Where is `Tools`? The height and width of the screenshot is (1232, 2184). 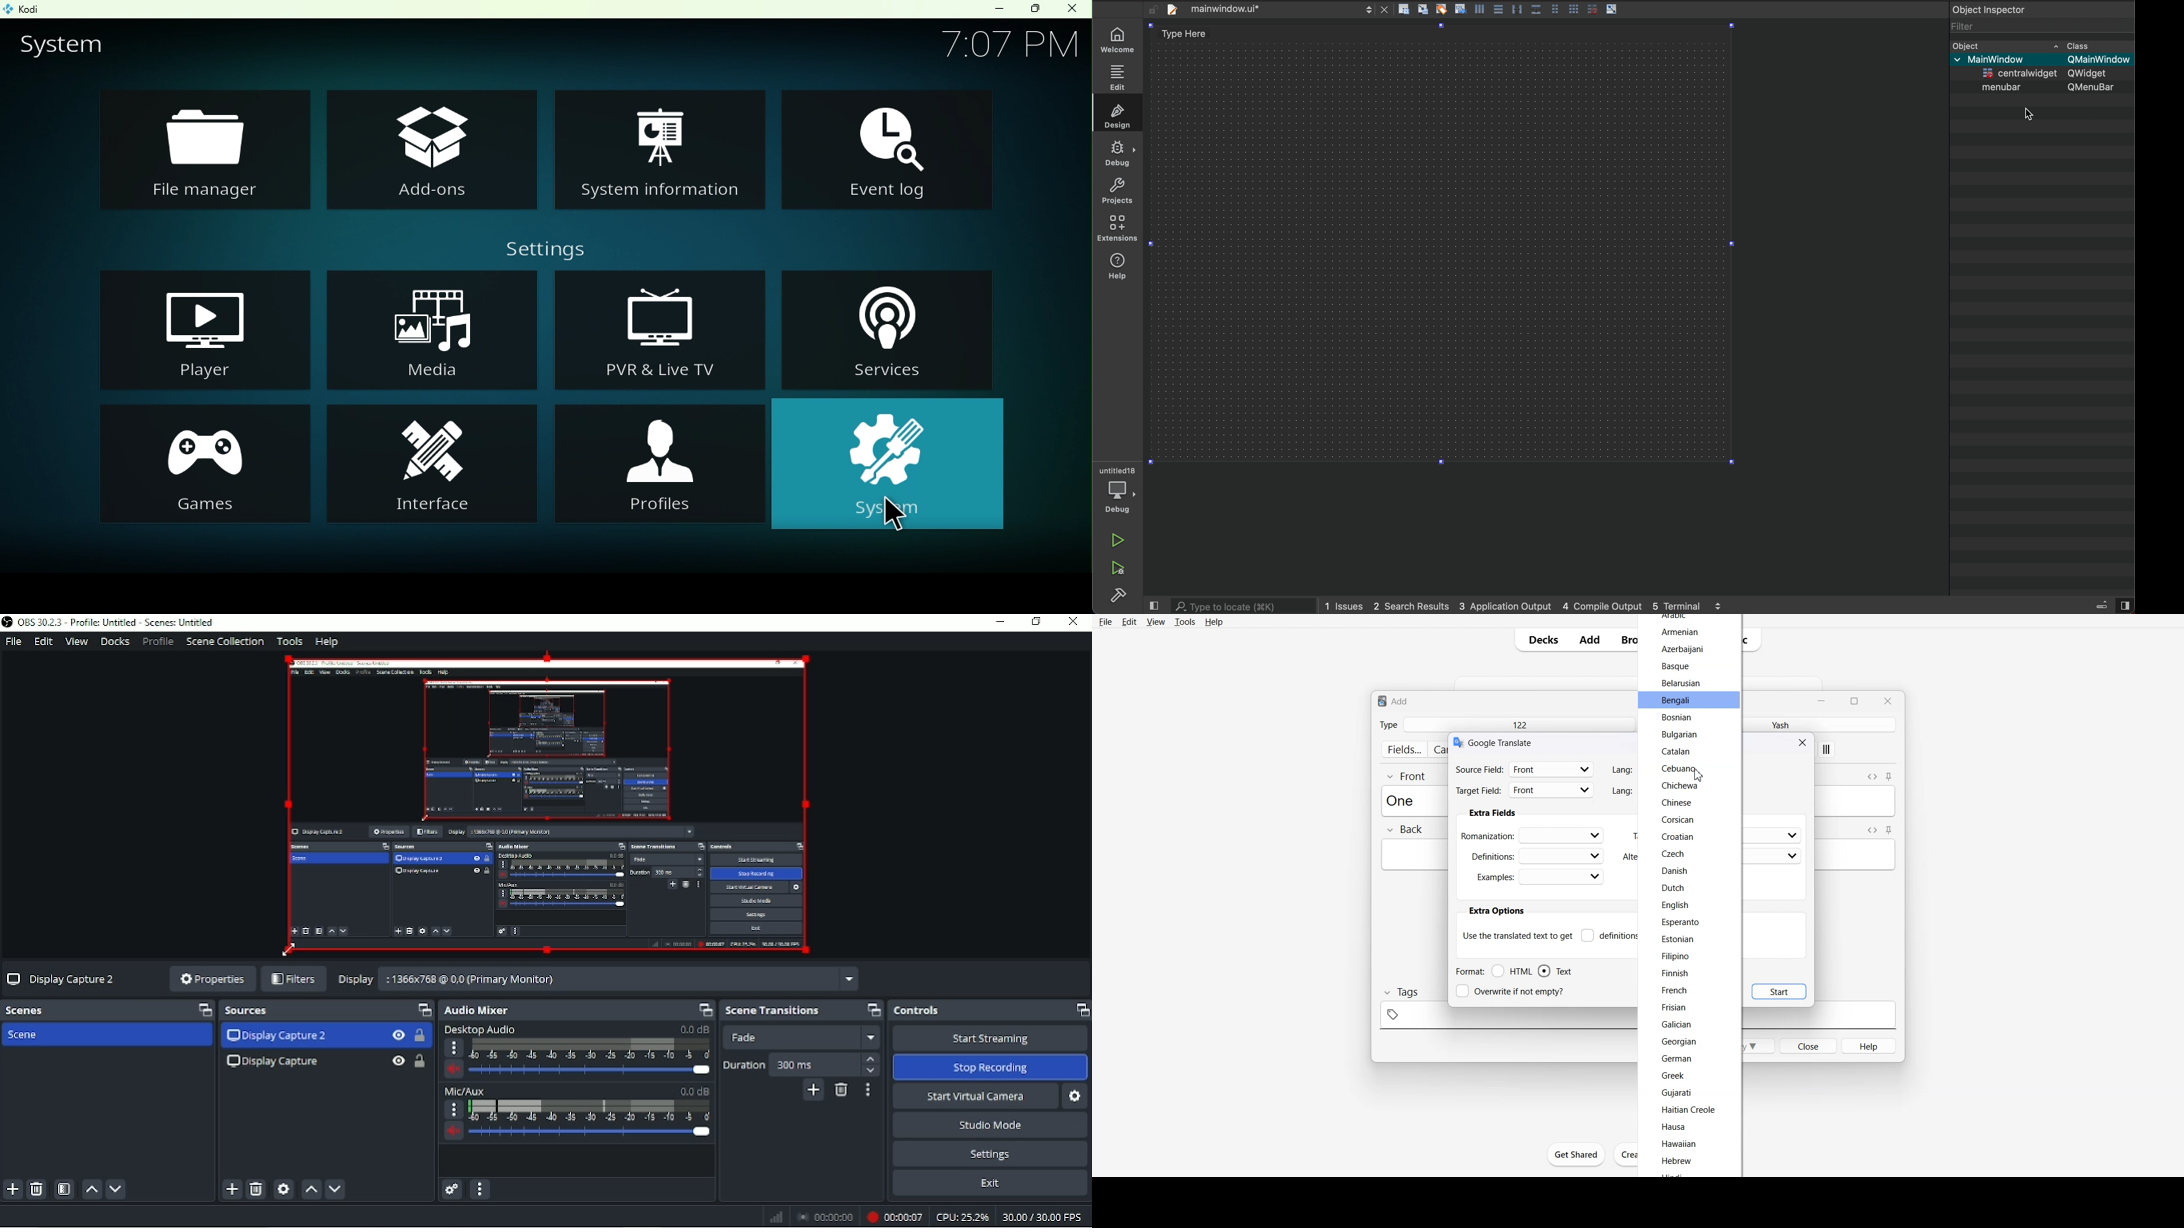 Tools is located at coordinates (289, 641).